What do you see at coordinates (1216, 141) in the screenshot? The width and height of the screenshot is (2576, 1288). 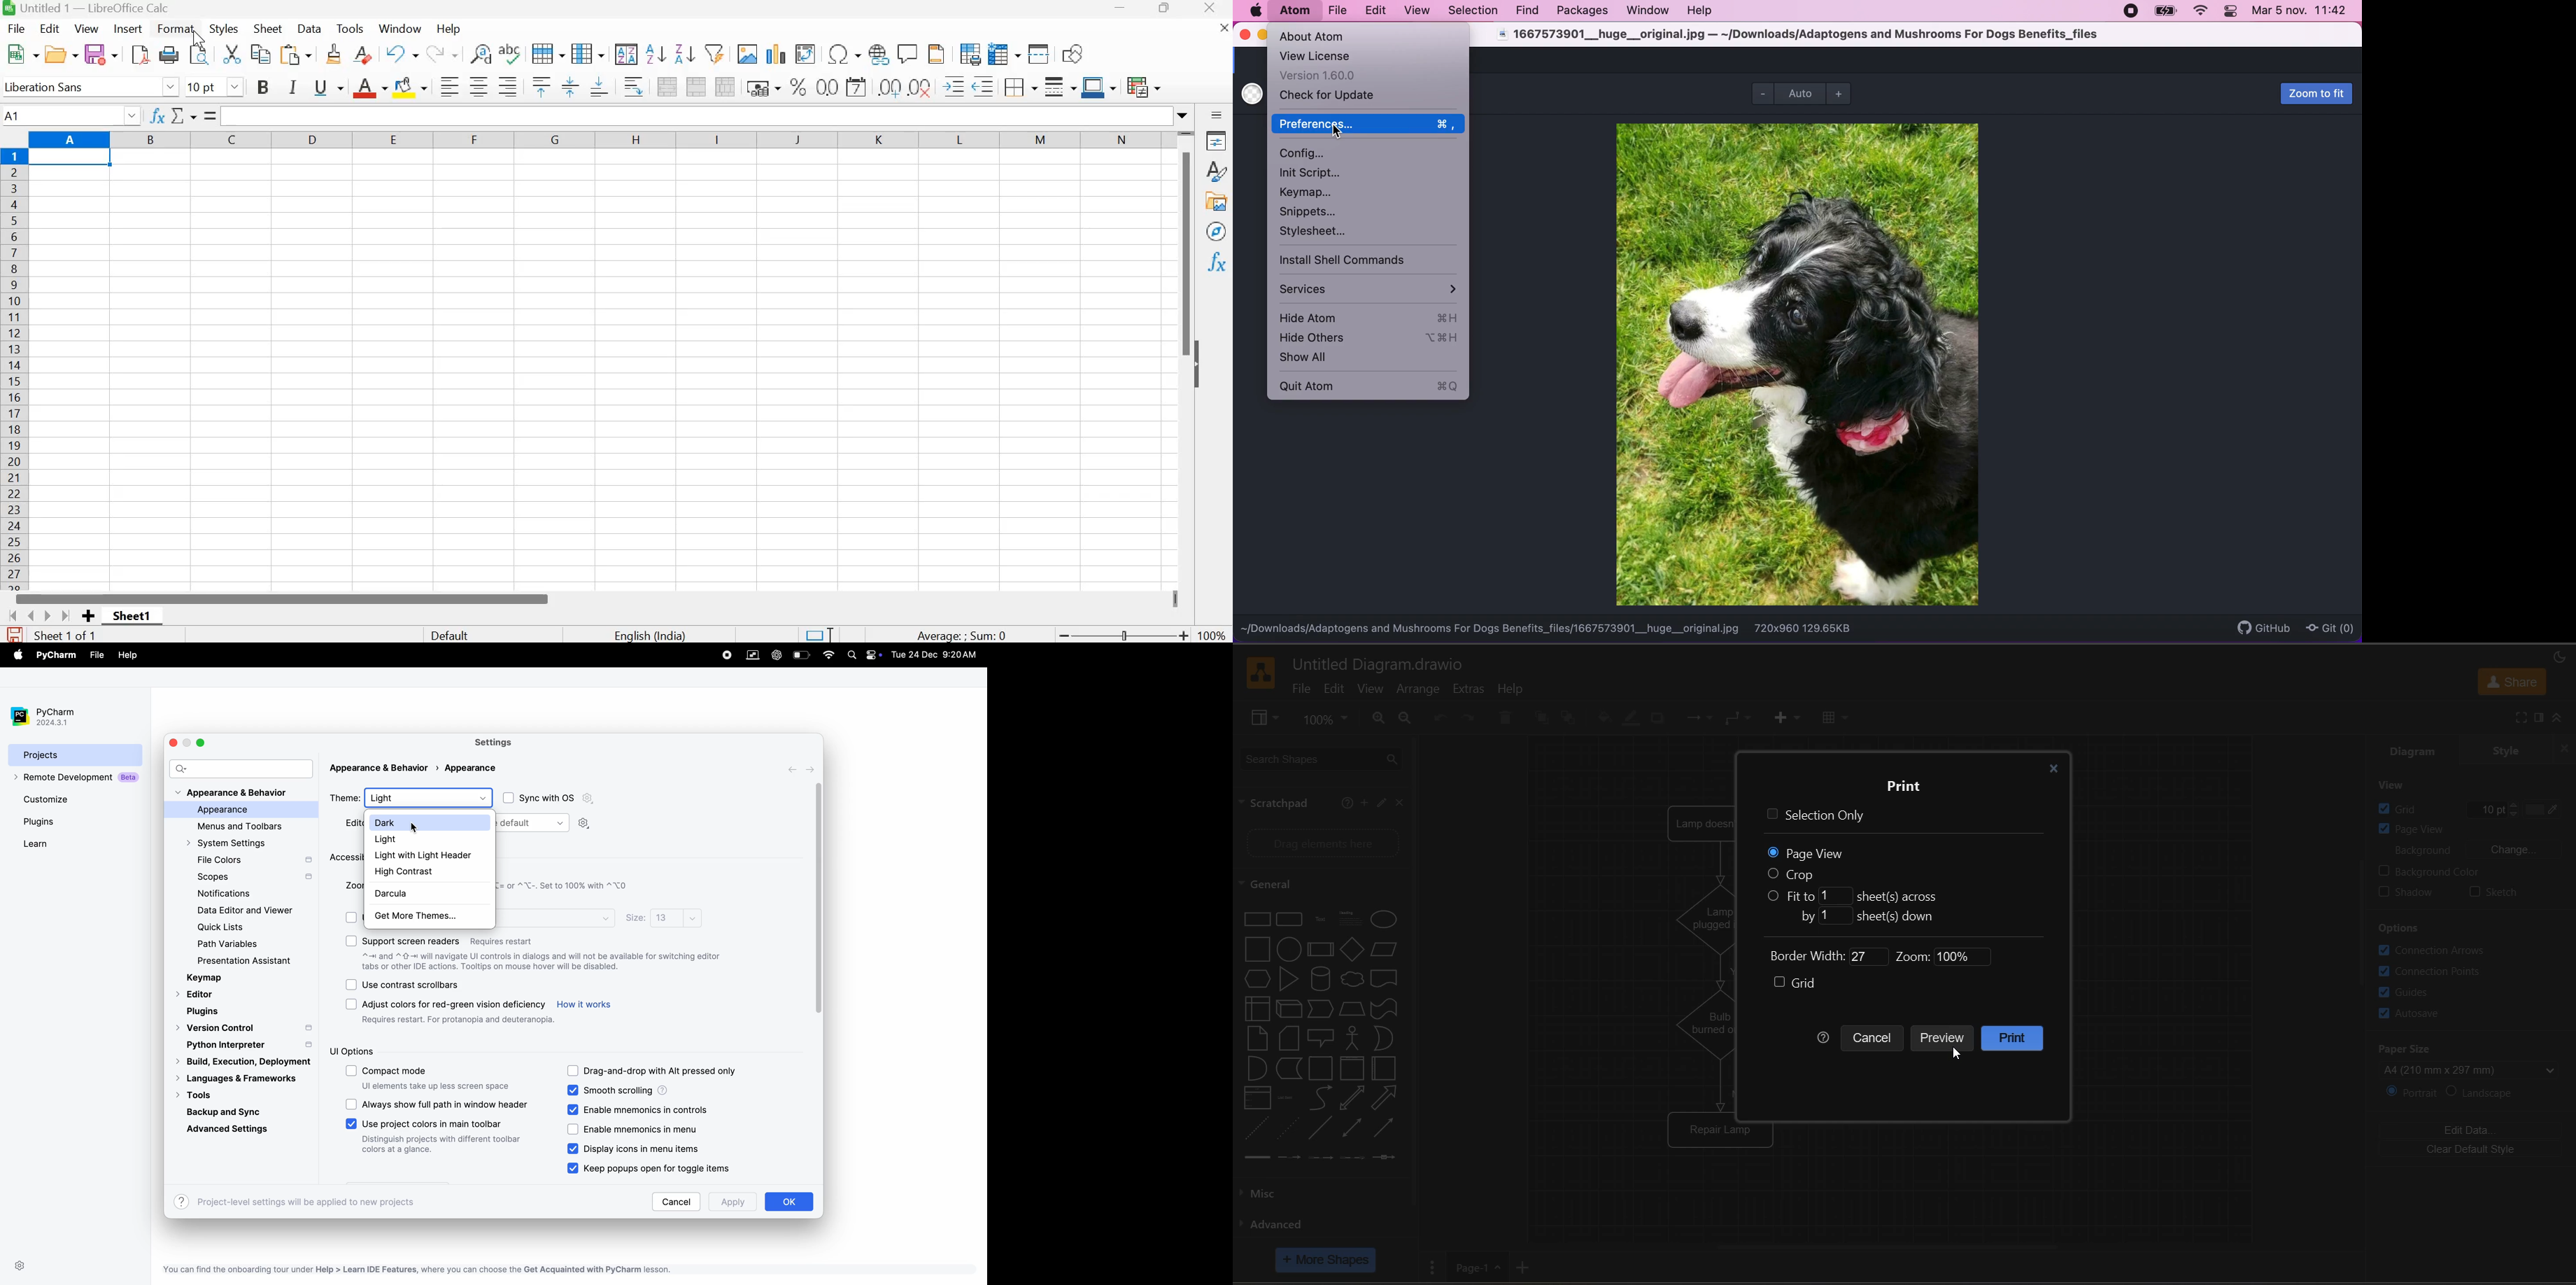 I see `Properties` at bounding box center [1216, 141].